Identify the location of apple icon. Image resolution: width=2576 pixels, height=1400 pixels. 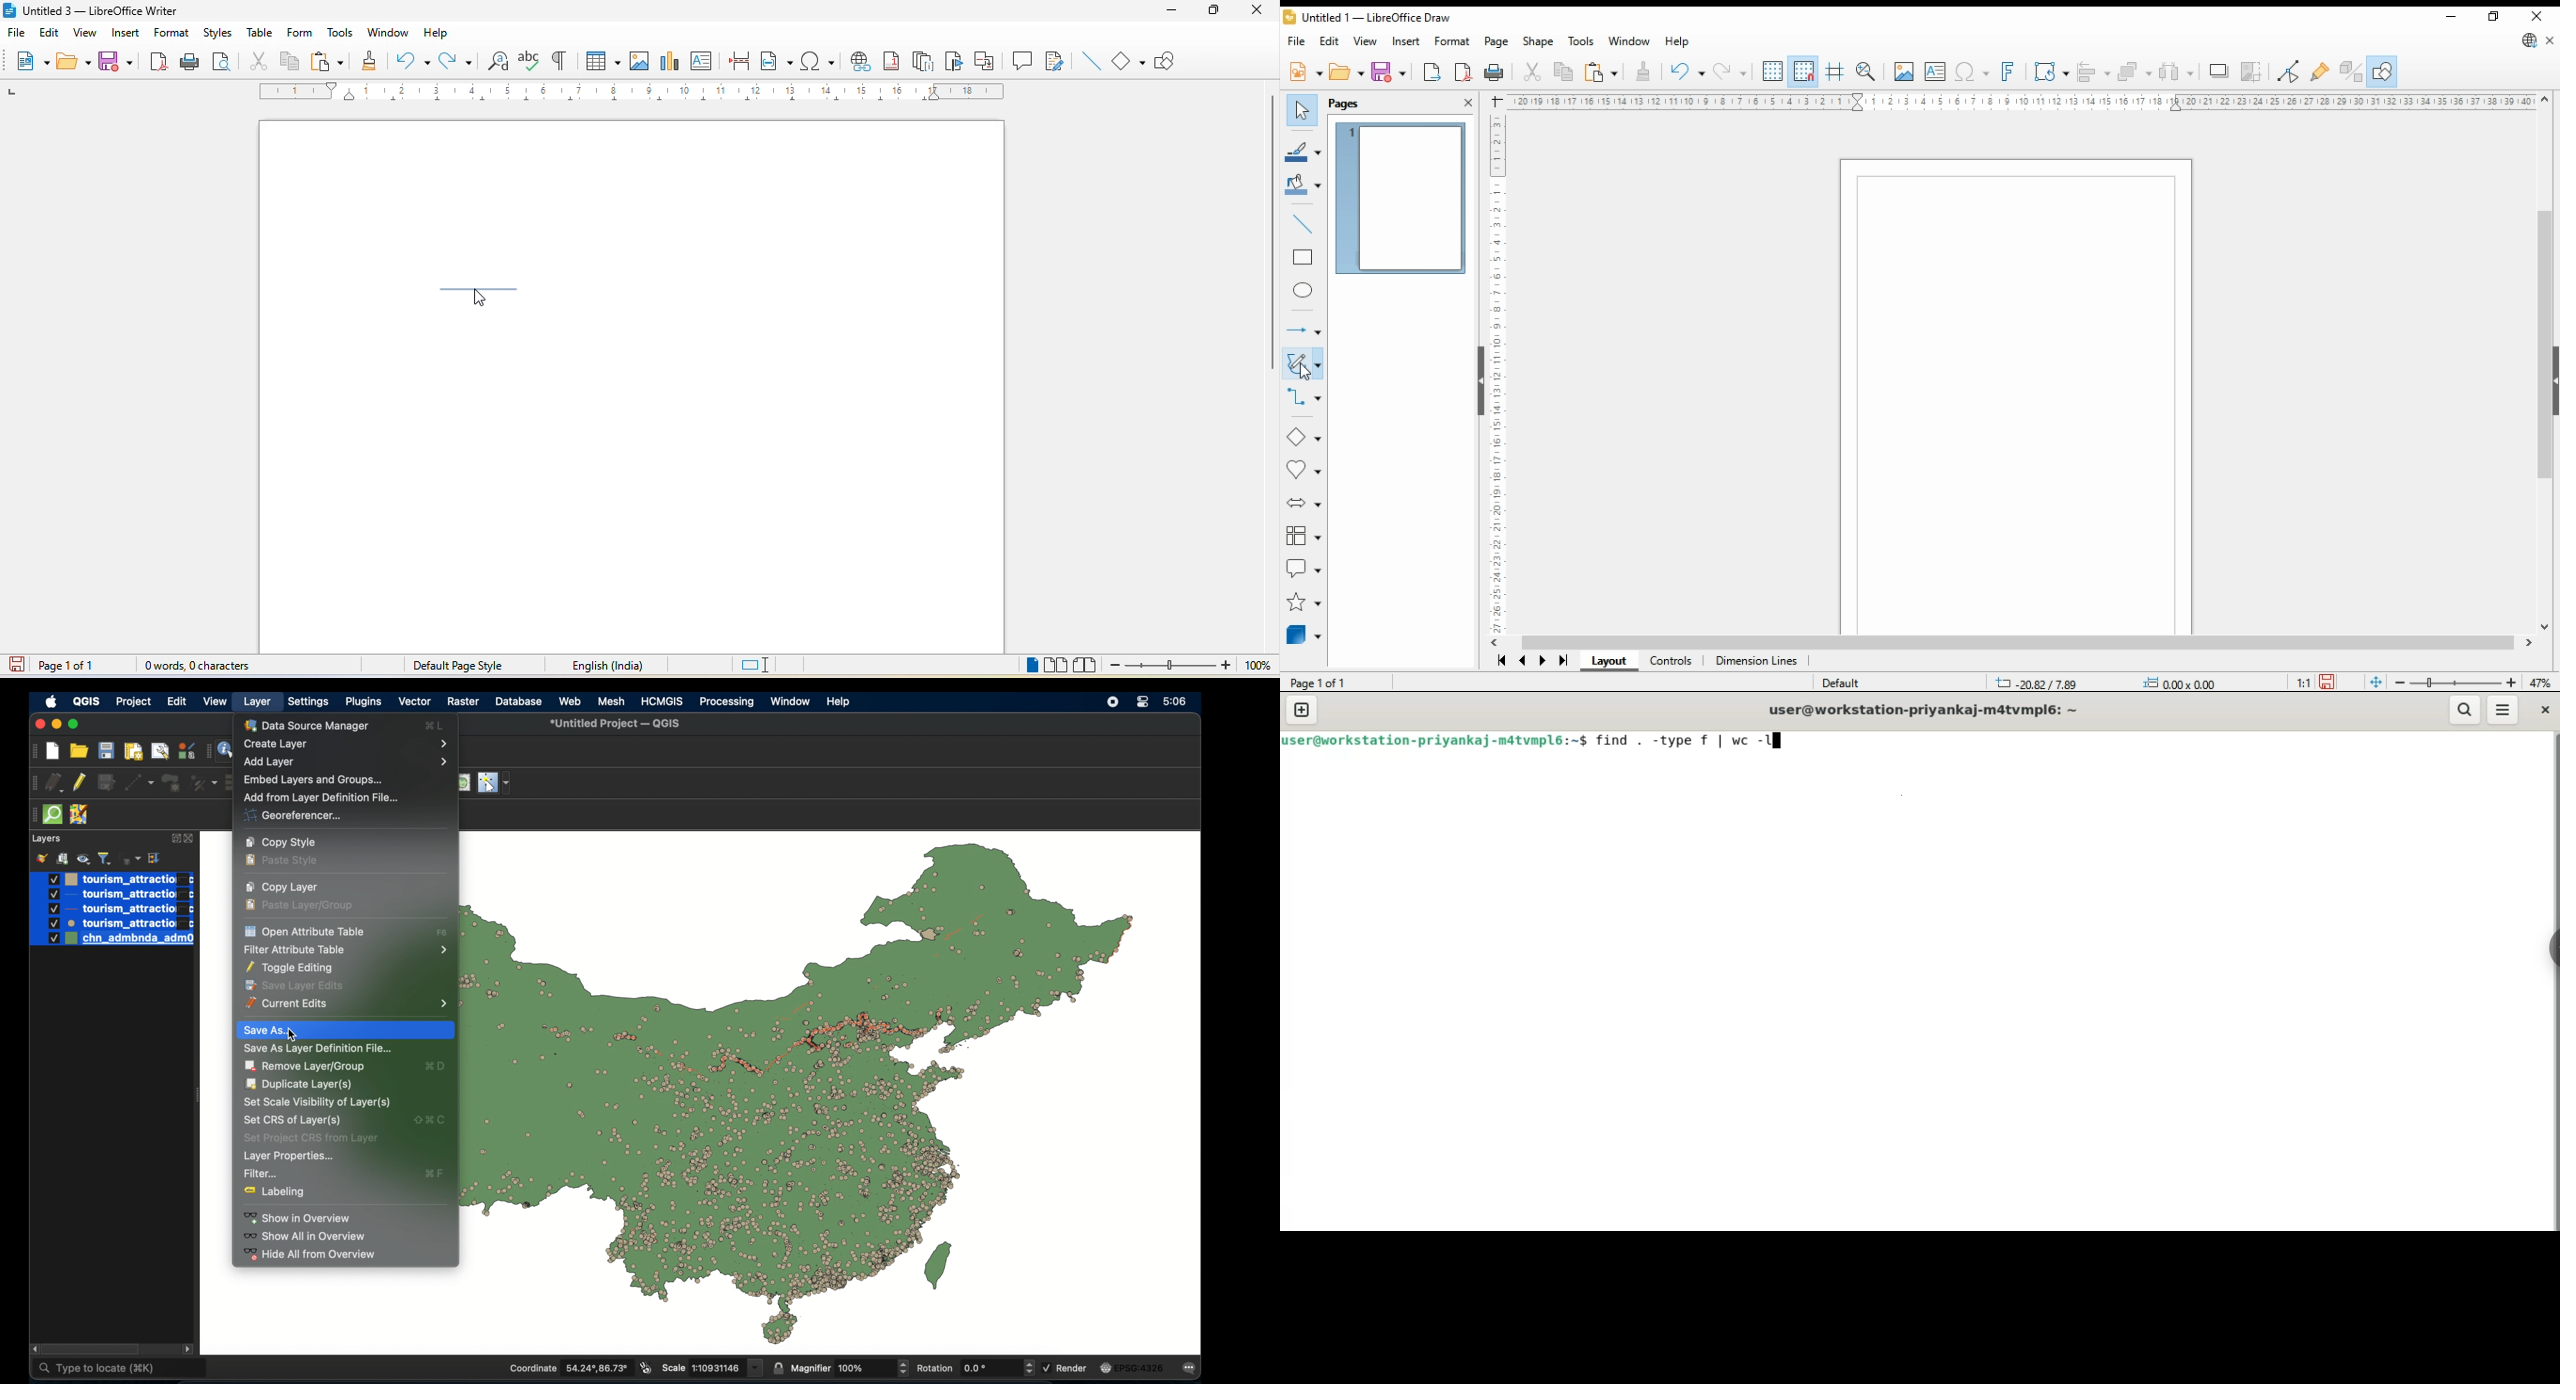
(51, 702).